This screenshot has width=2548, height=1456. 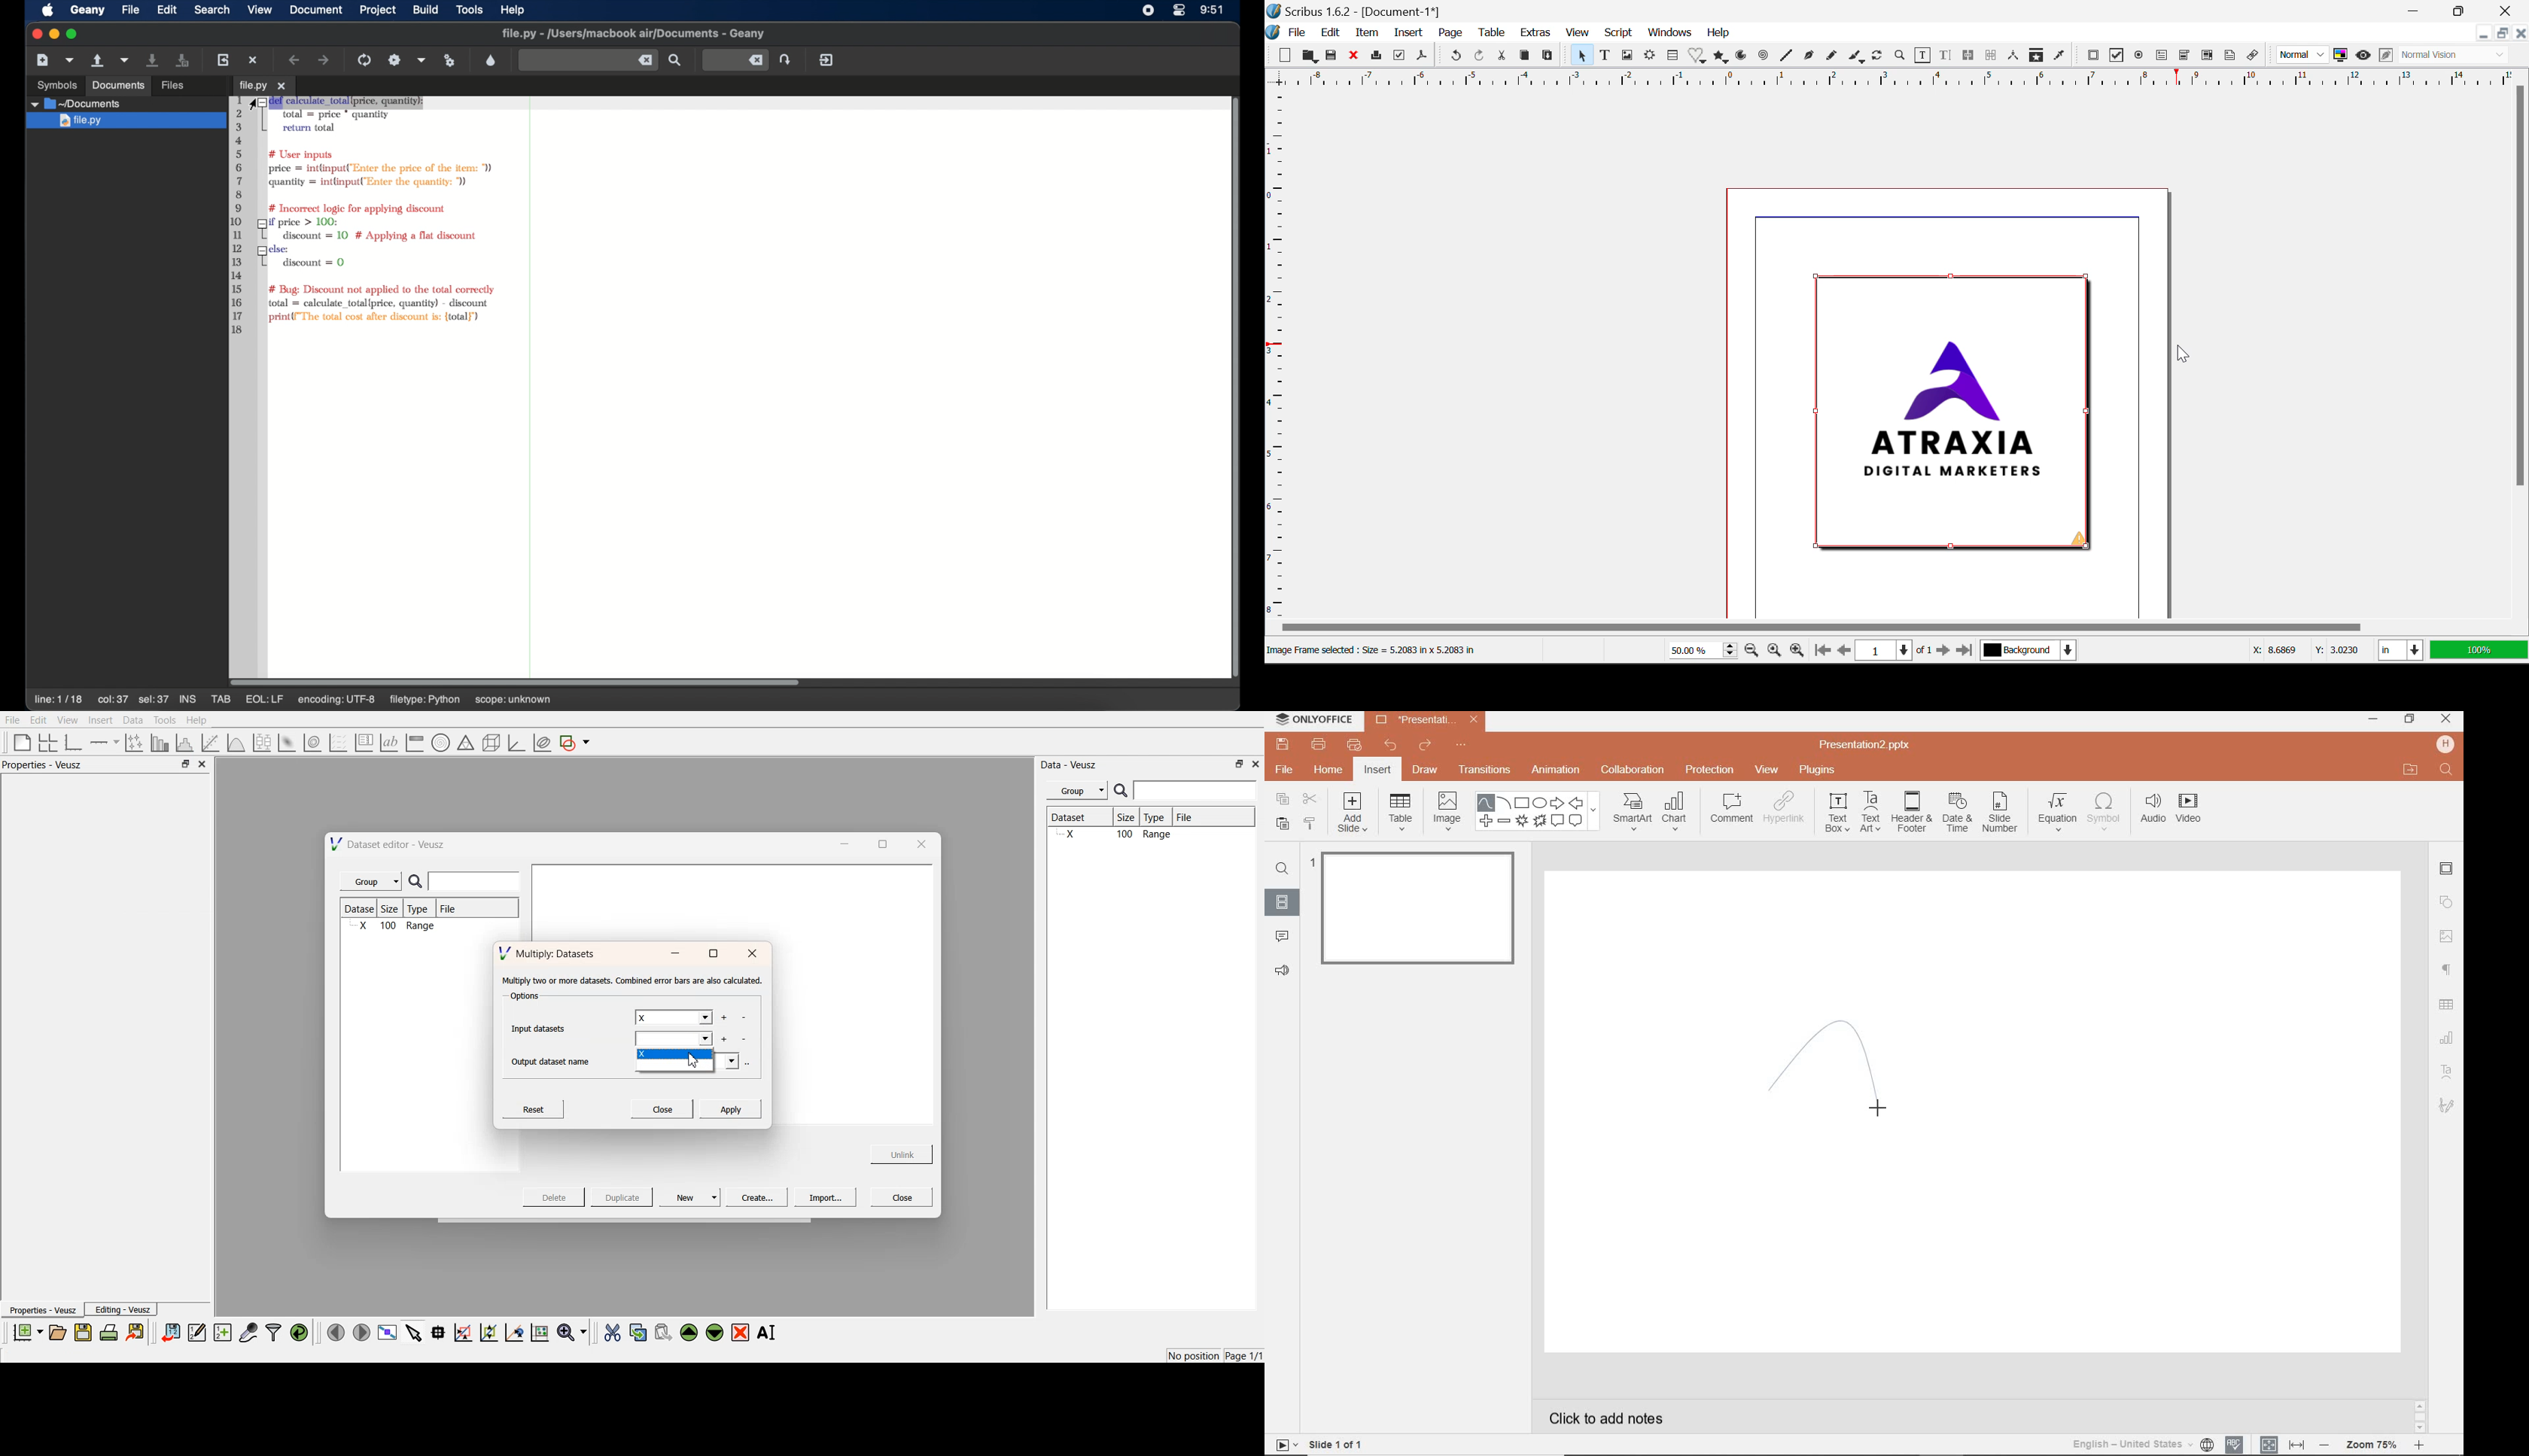 I want to click on TEXT ART SETTINGS, so click(x=2448, y=1072).